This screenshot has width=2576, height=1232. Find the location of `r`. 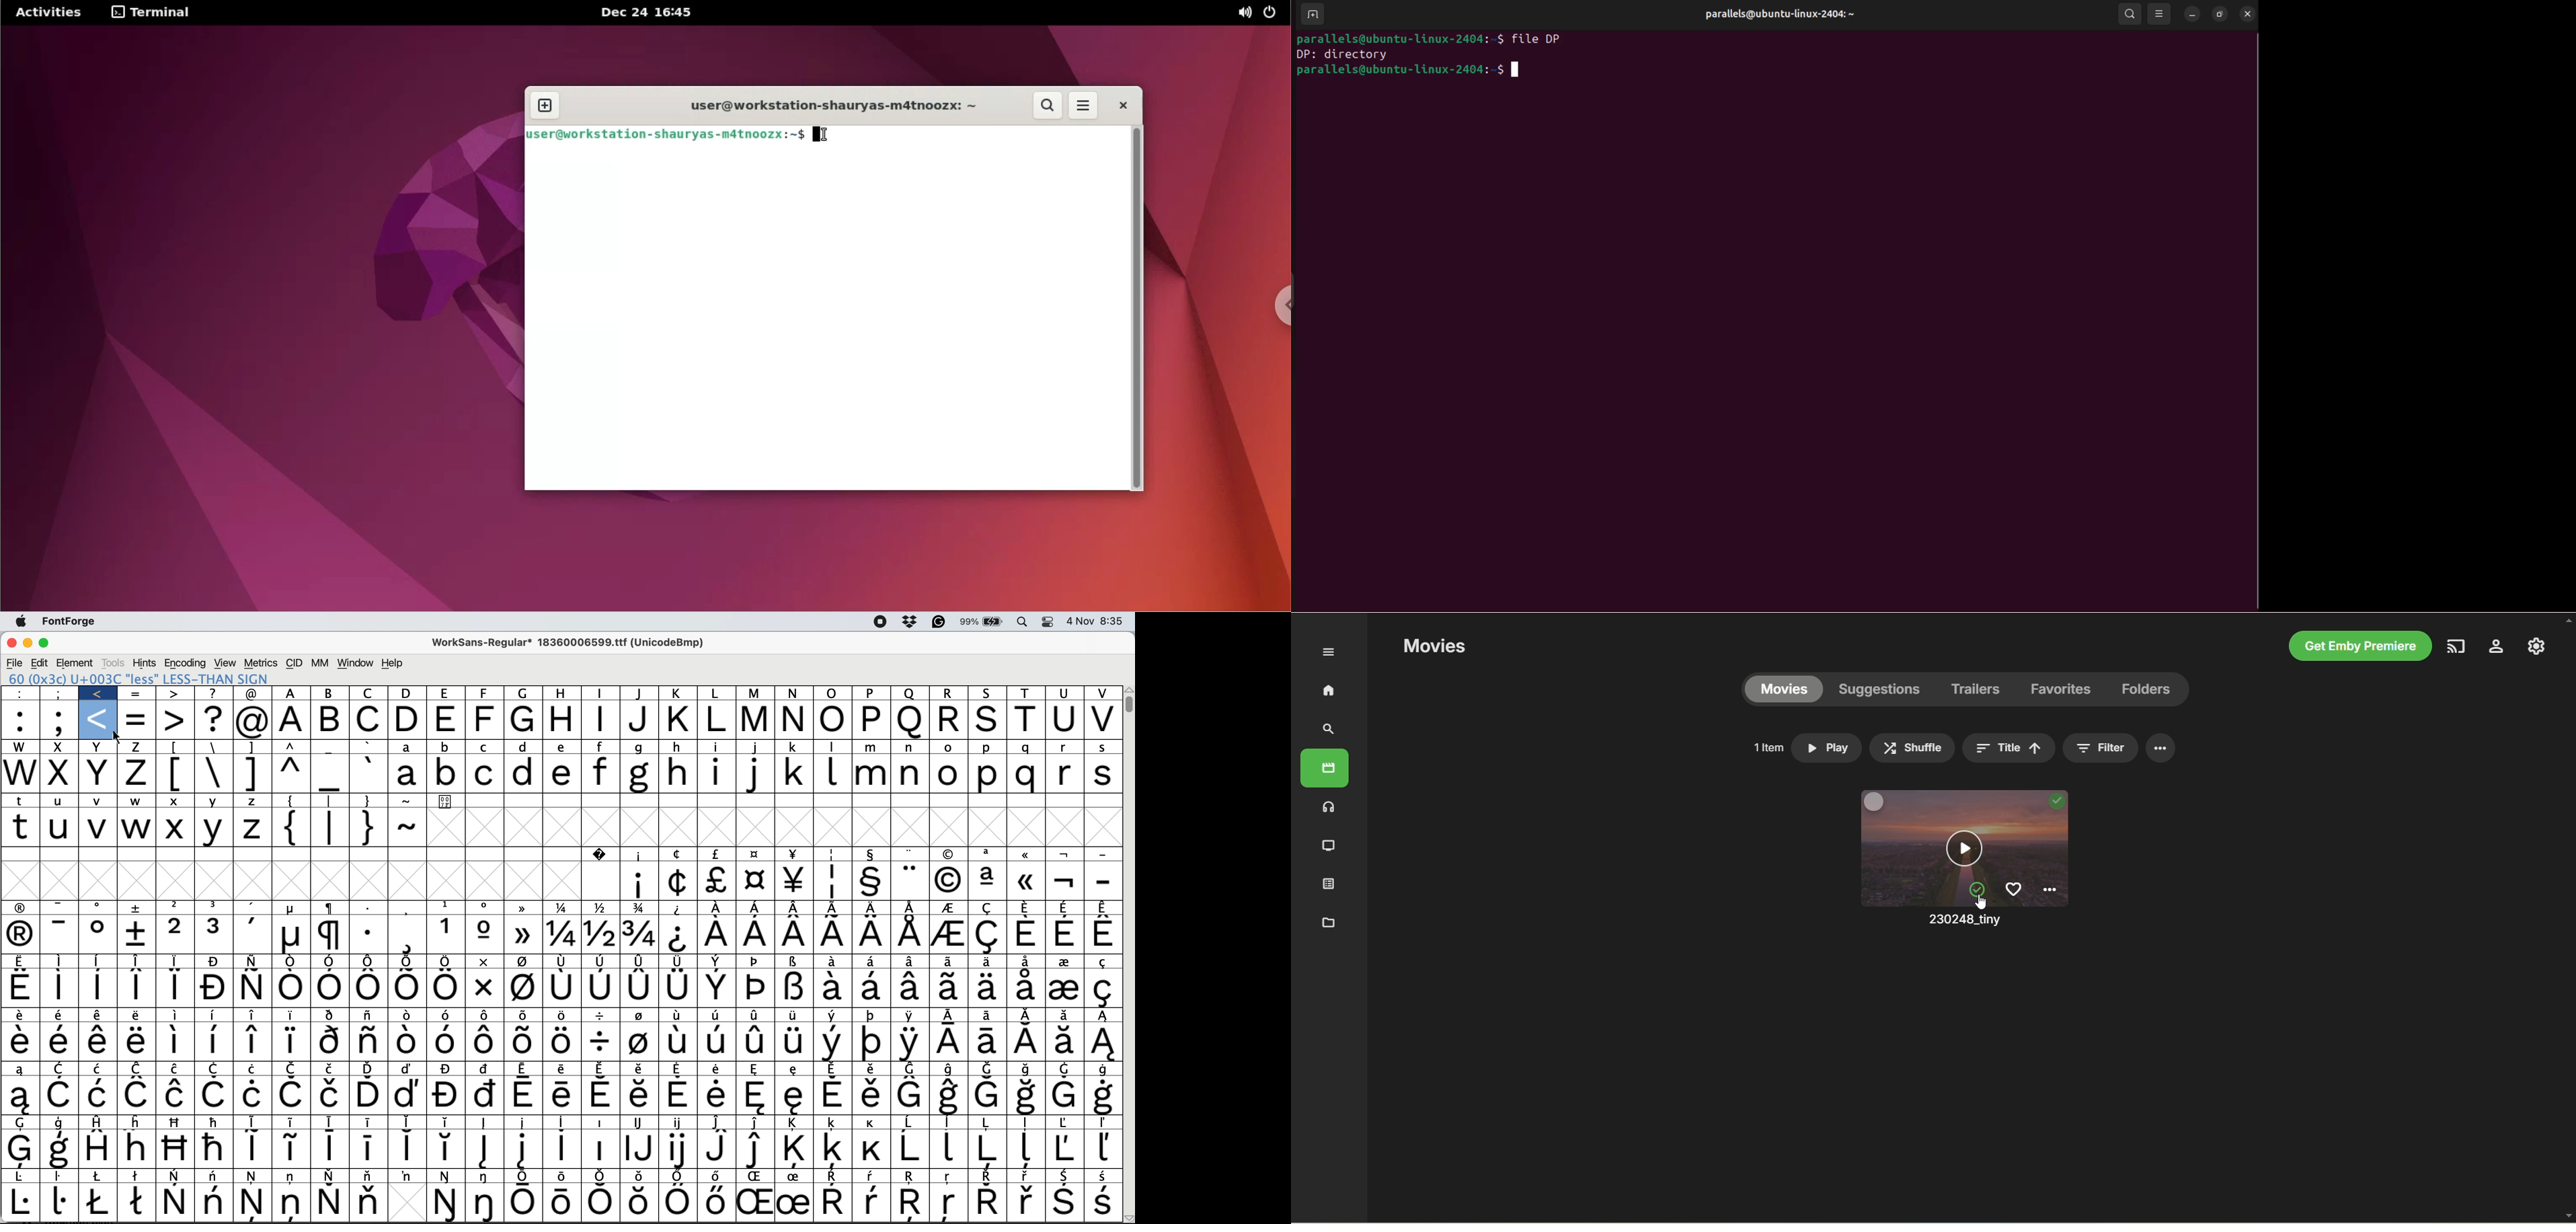

r is located at coordinates (1065, 747).